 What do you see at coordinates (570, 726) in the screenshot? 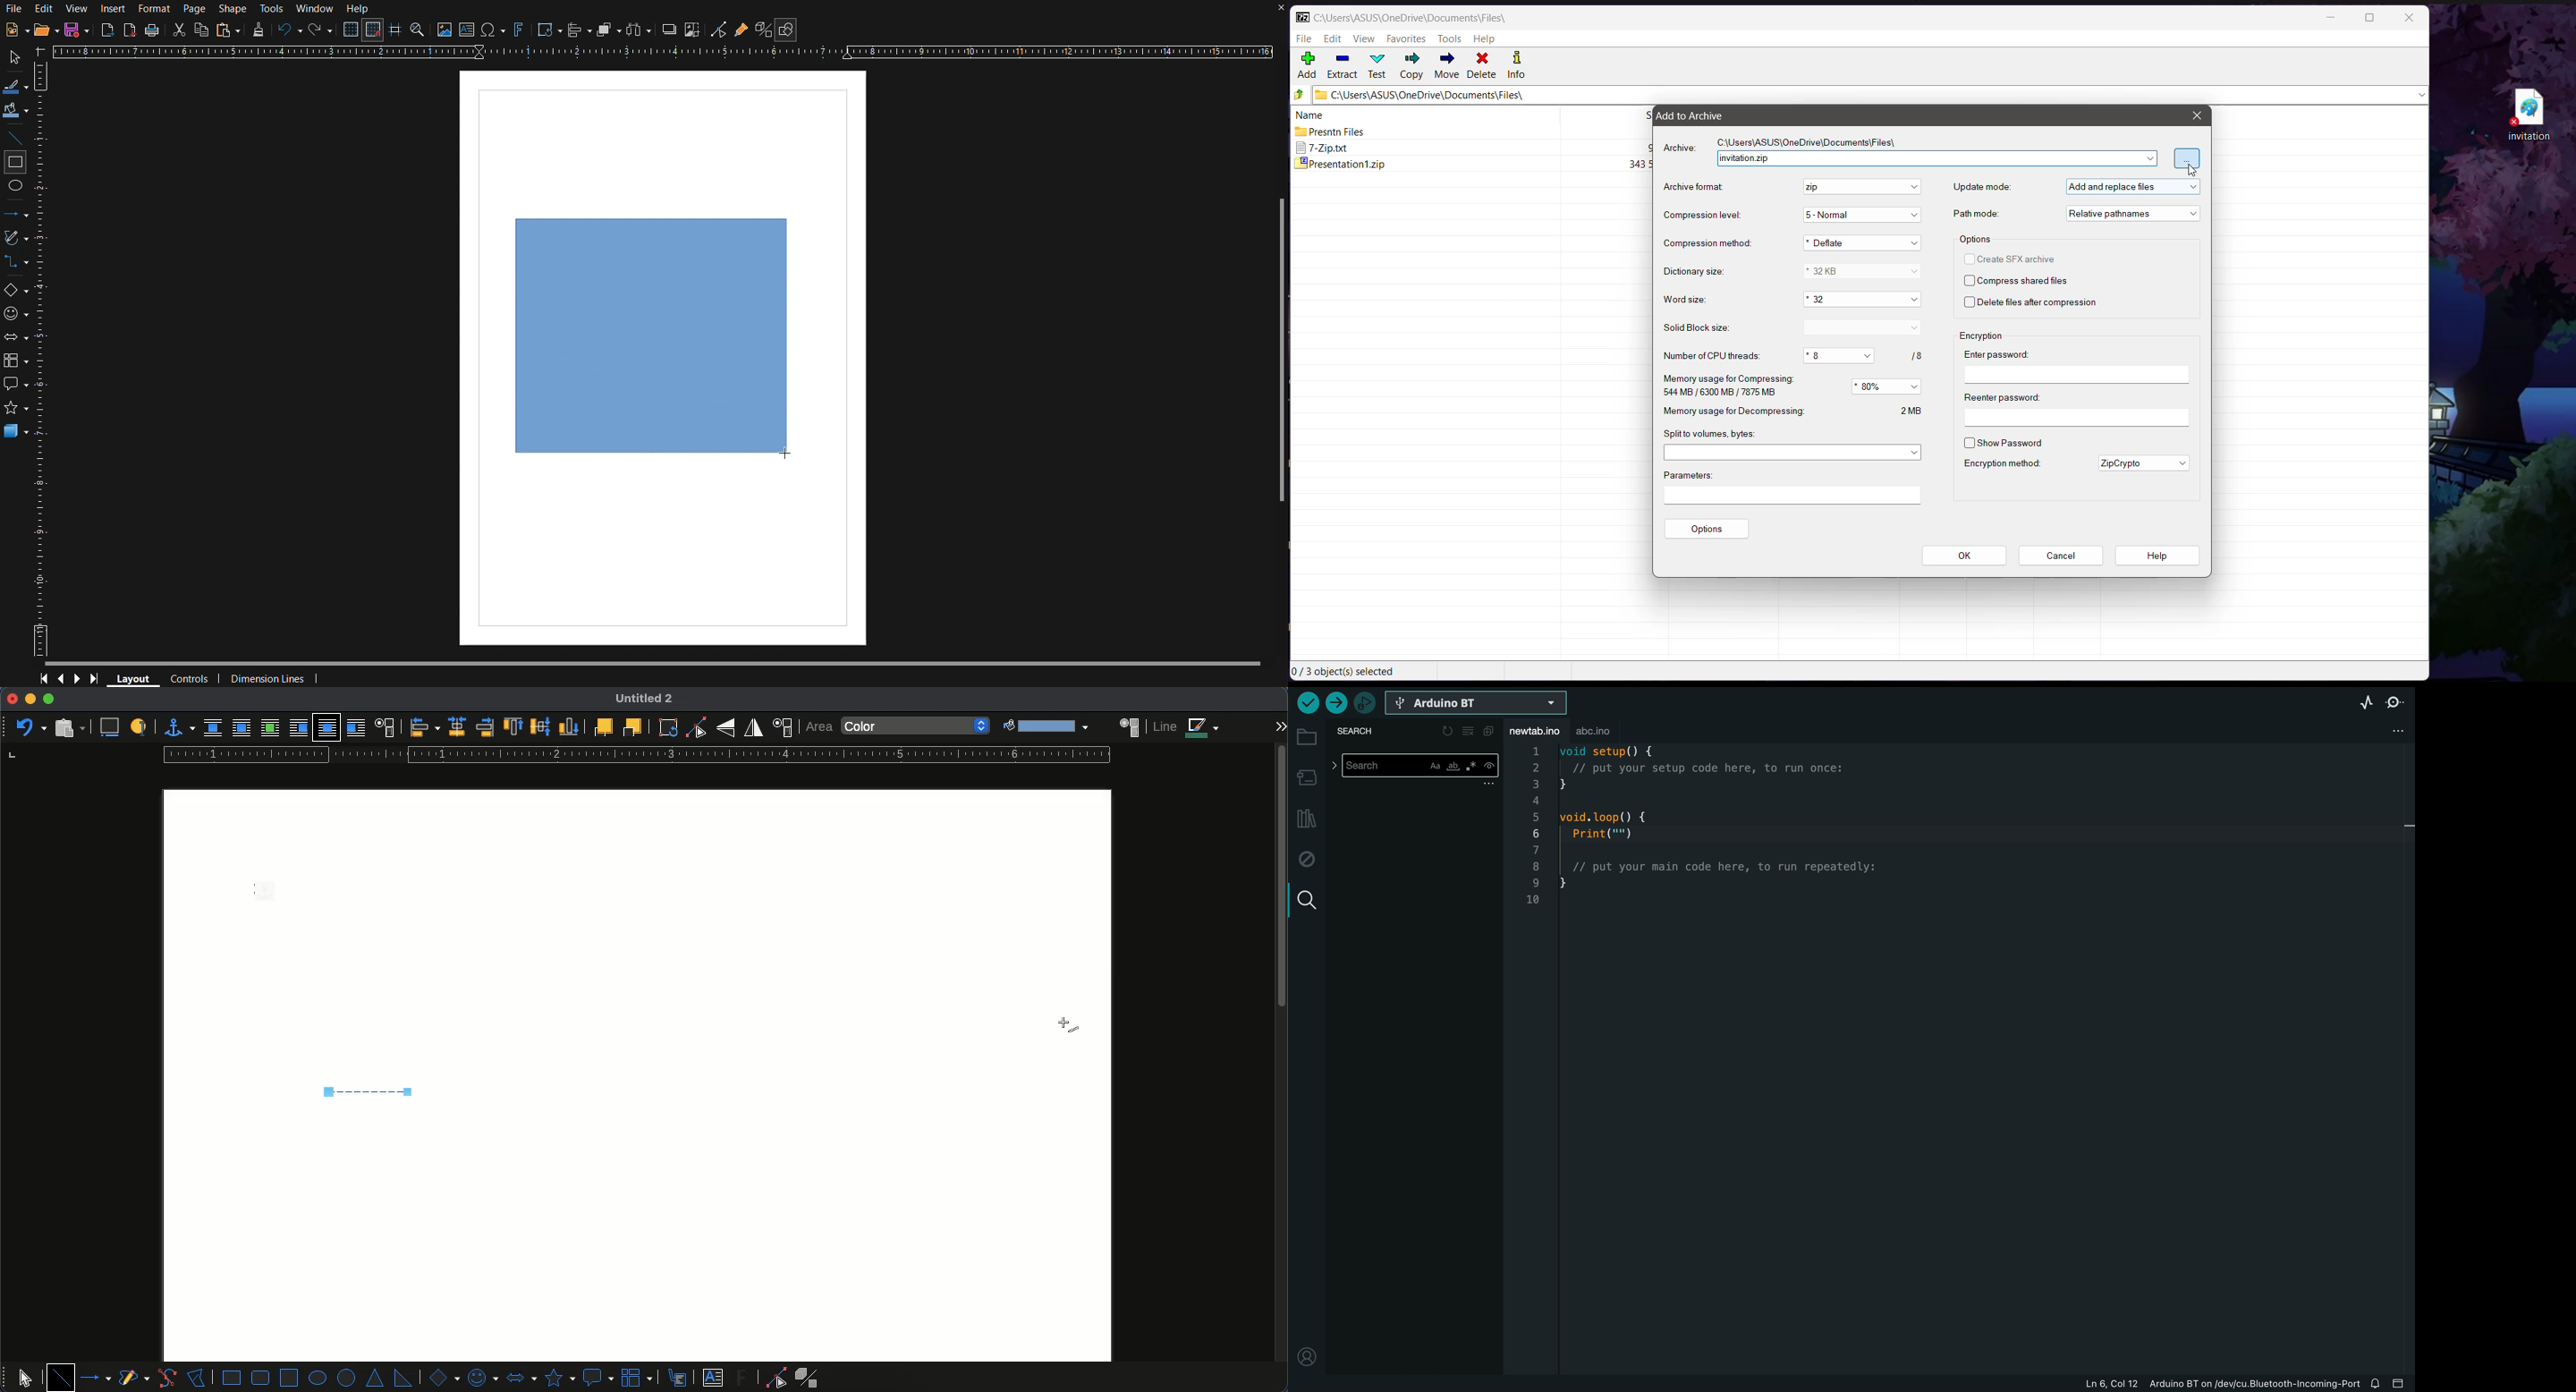
I see `bottom` at bounding box center [570, 726].